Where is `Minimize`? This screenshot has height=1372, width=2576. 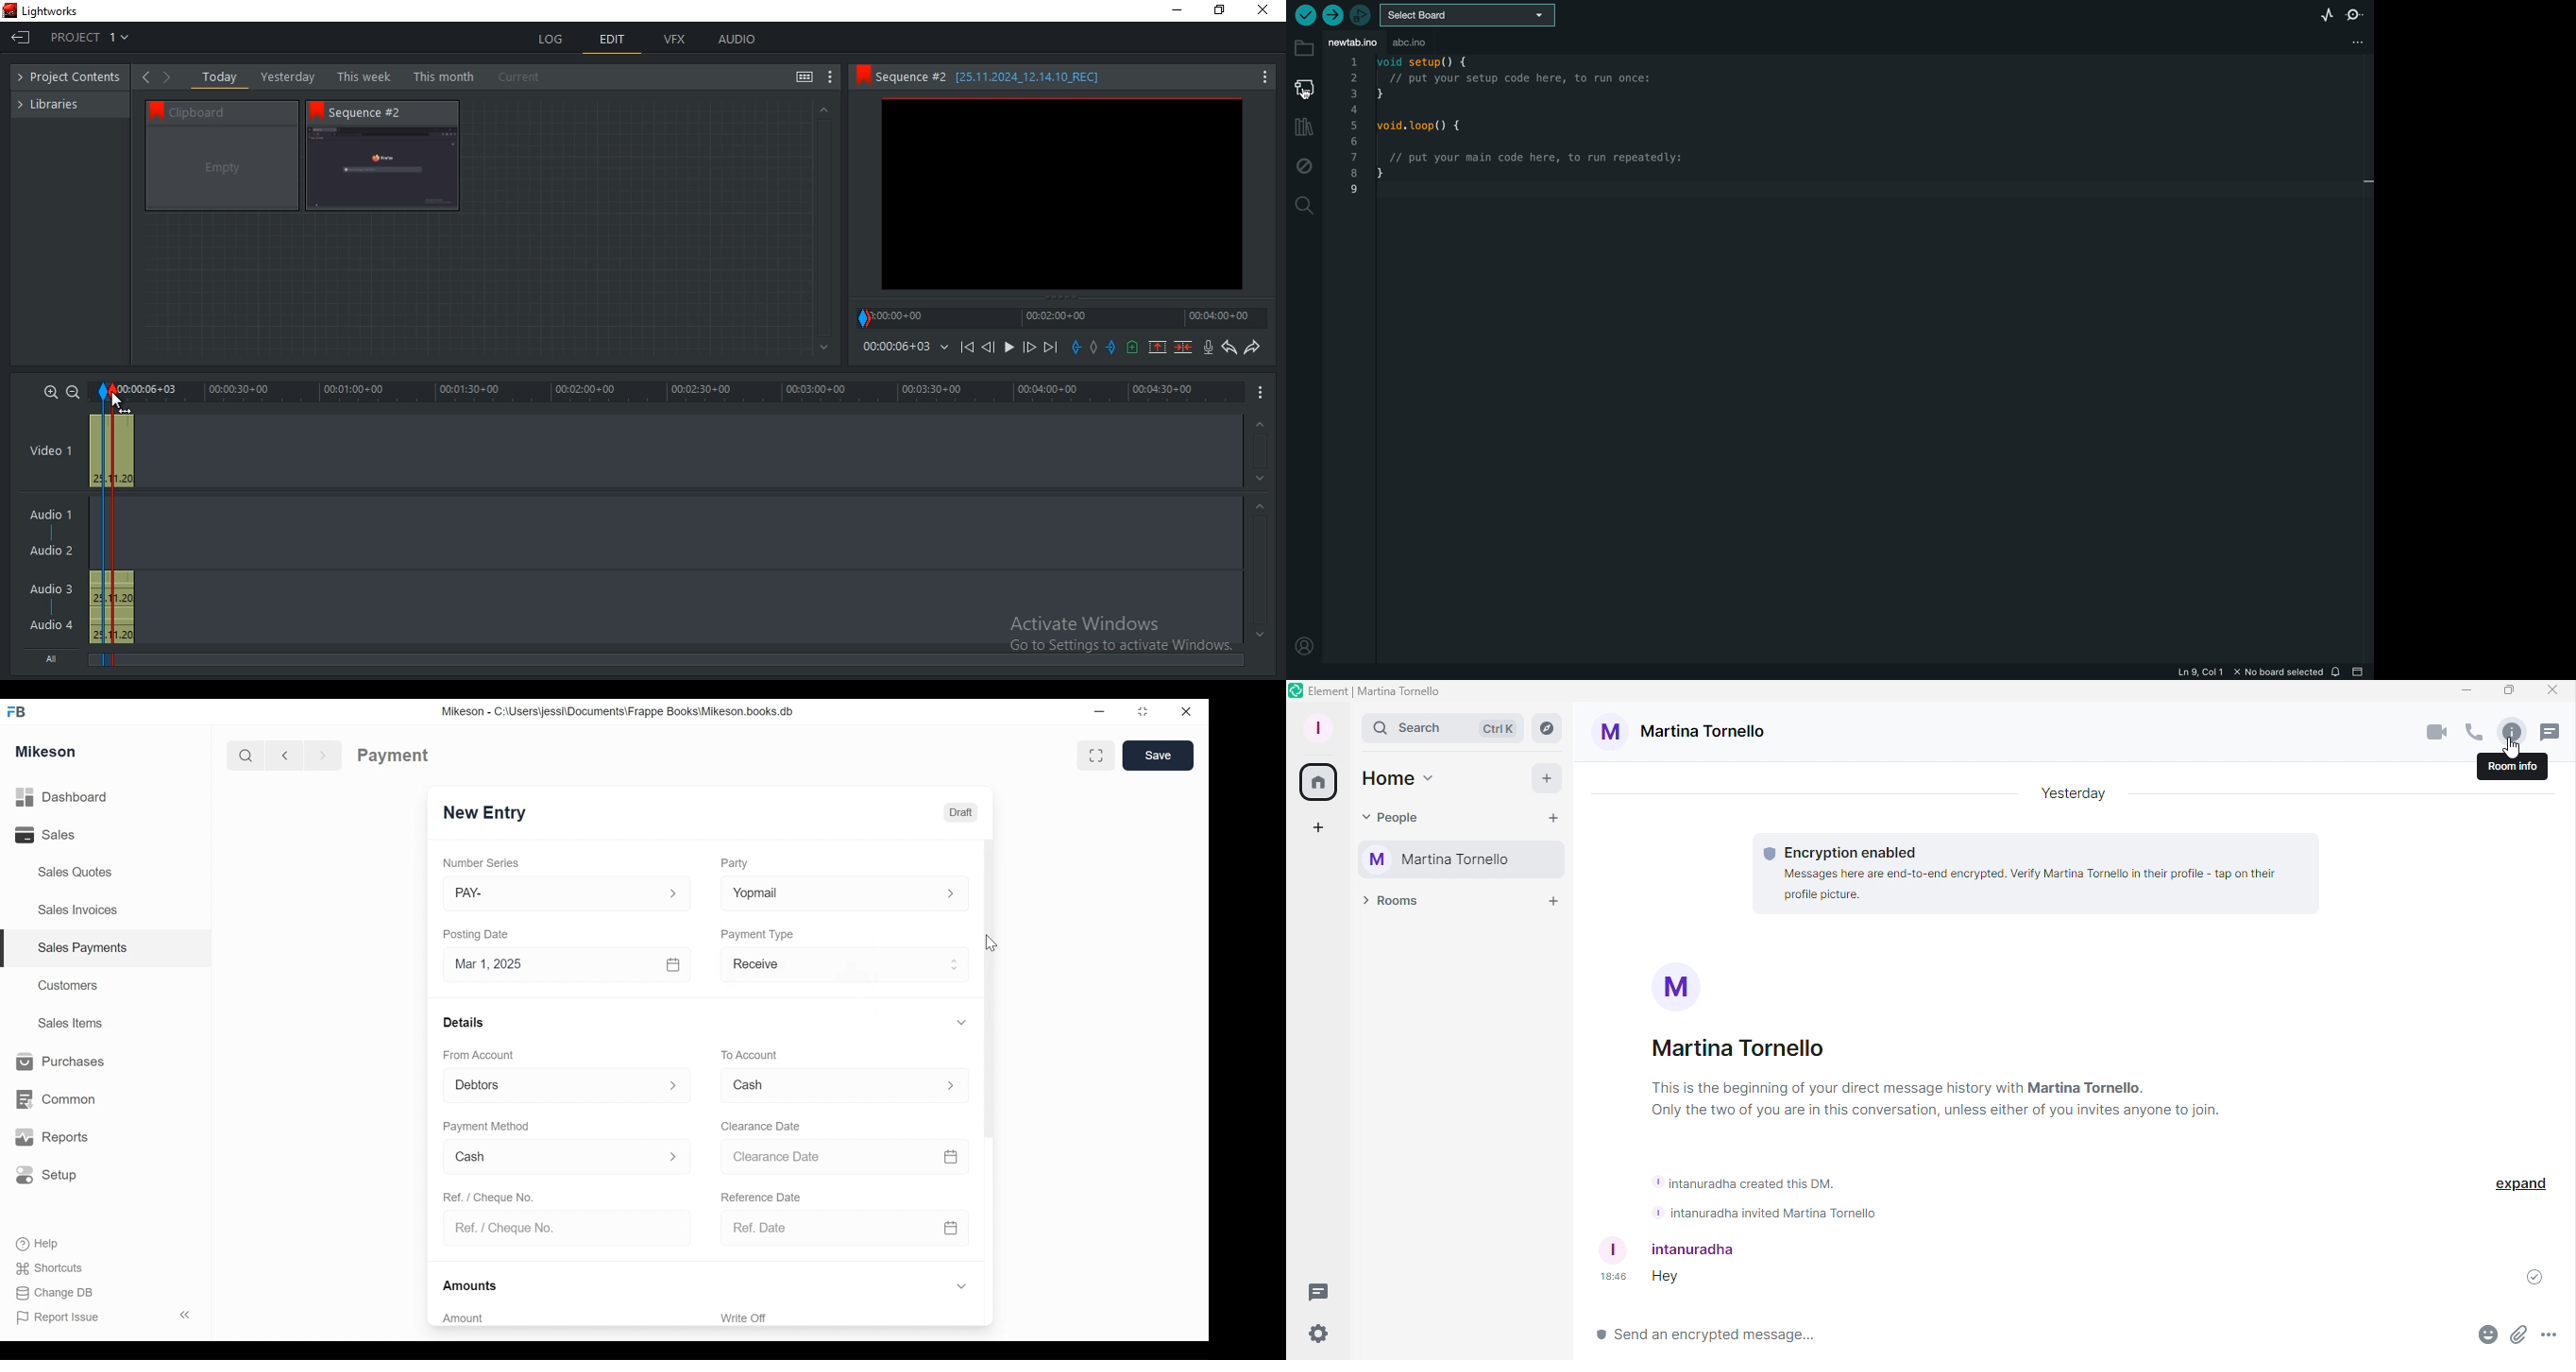 Minimize is located at coordinates (1099, 713).